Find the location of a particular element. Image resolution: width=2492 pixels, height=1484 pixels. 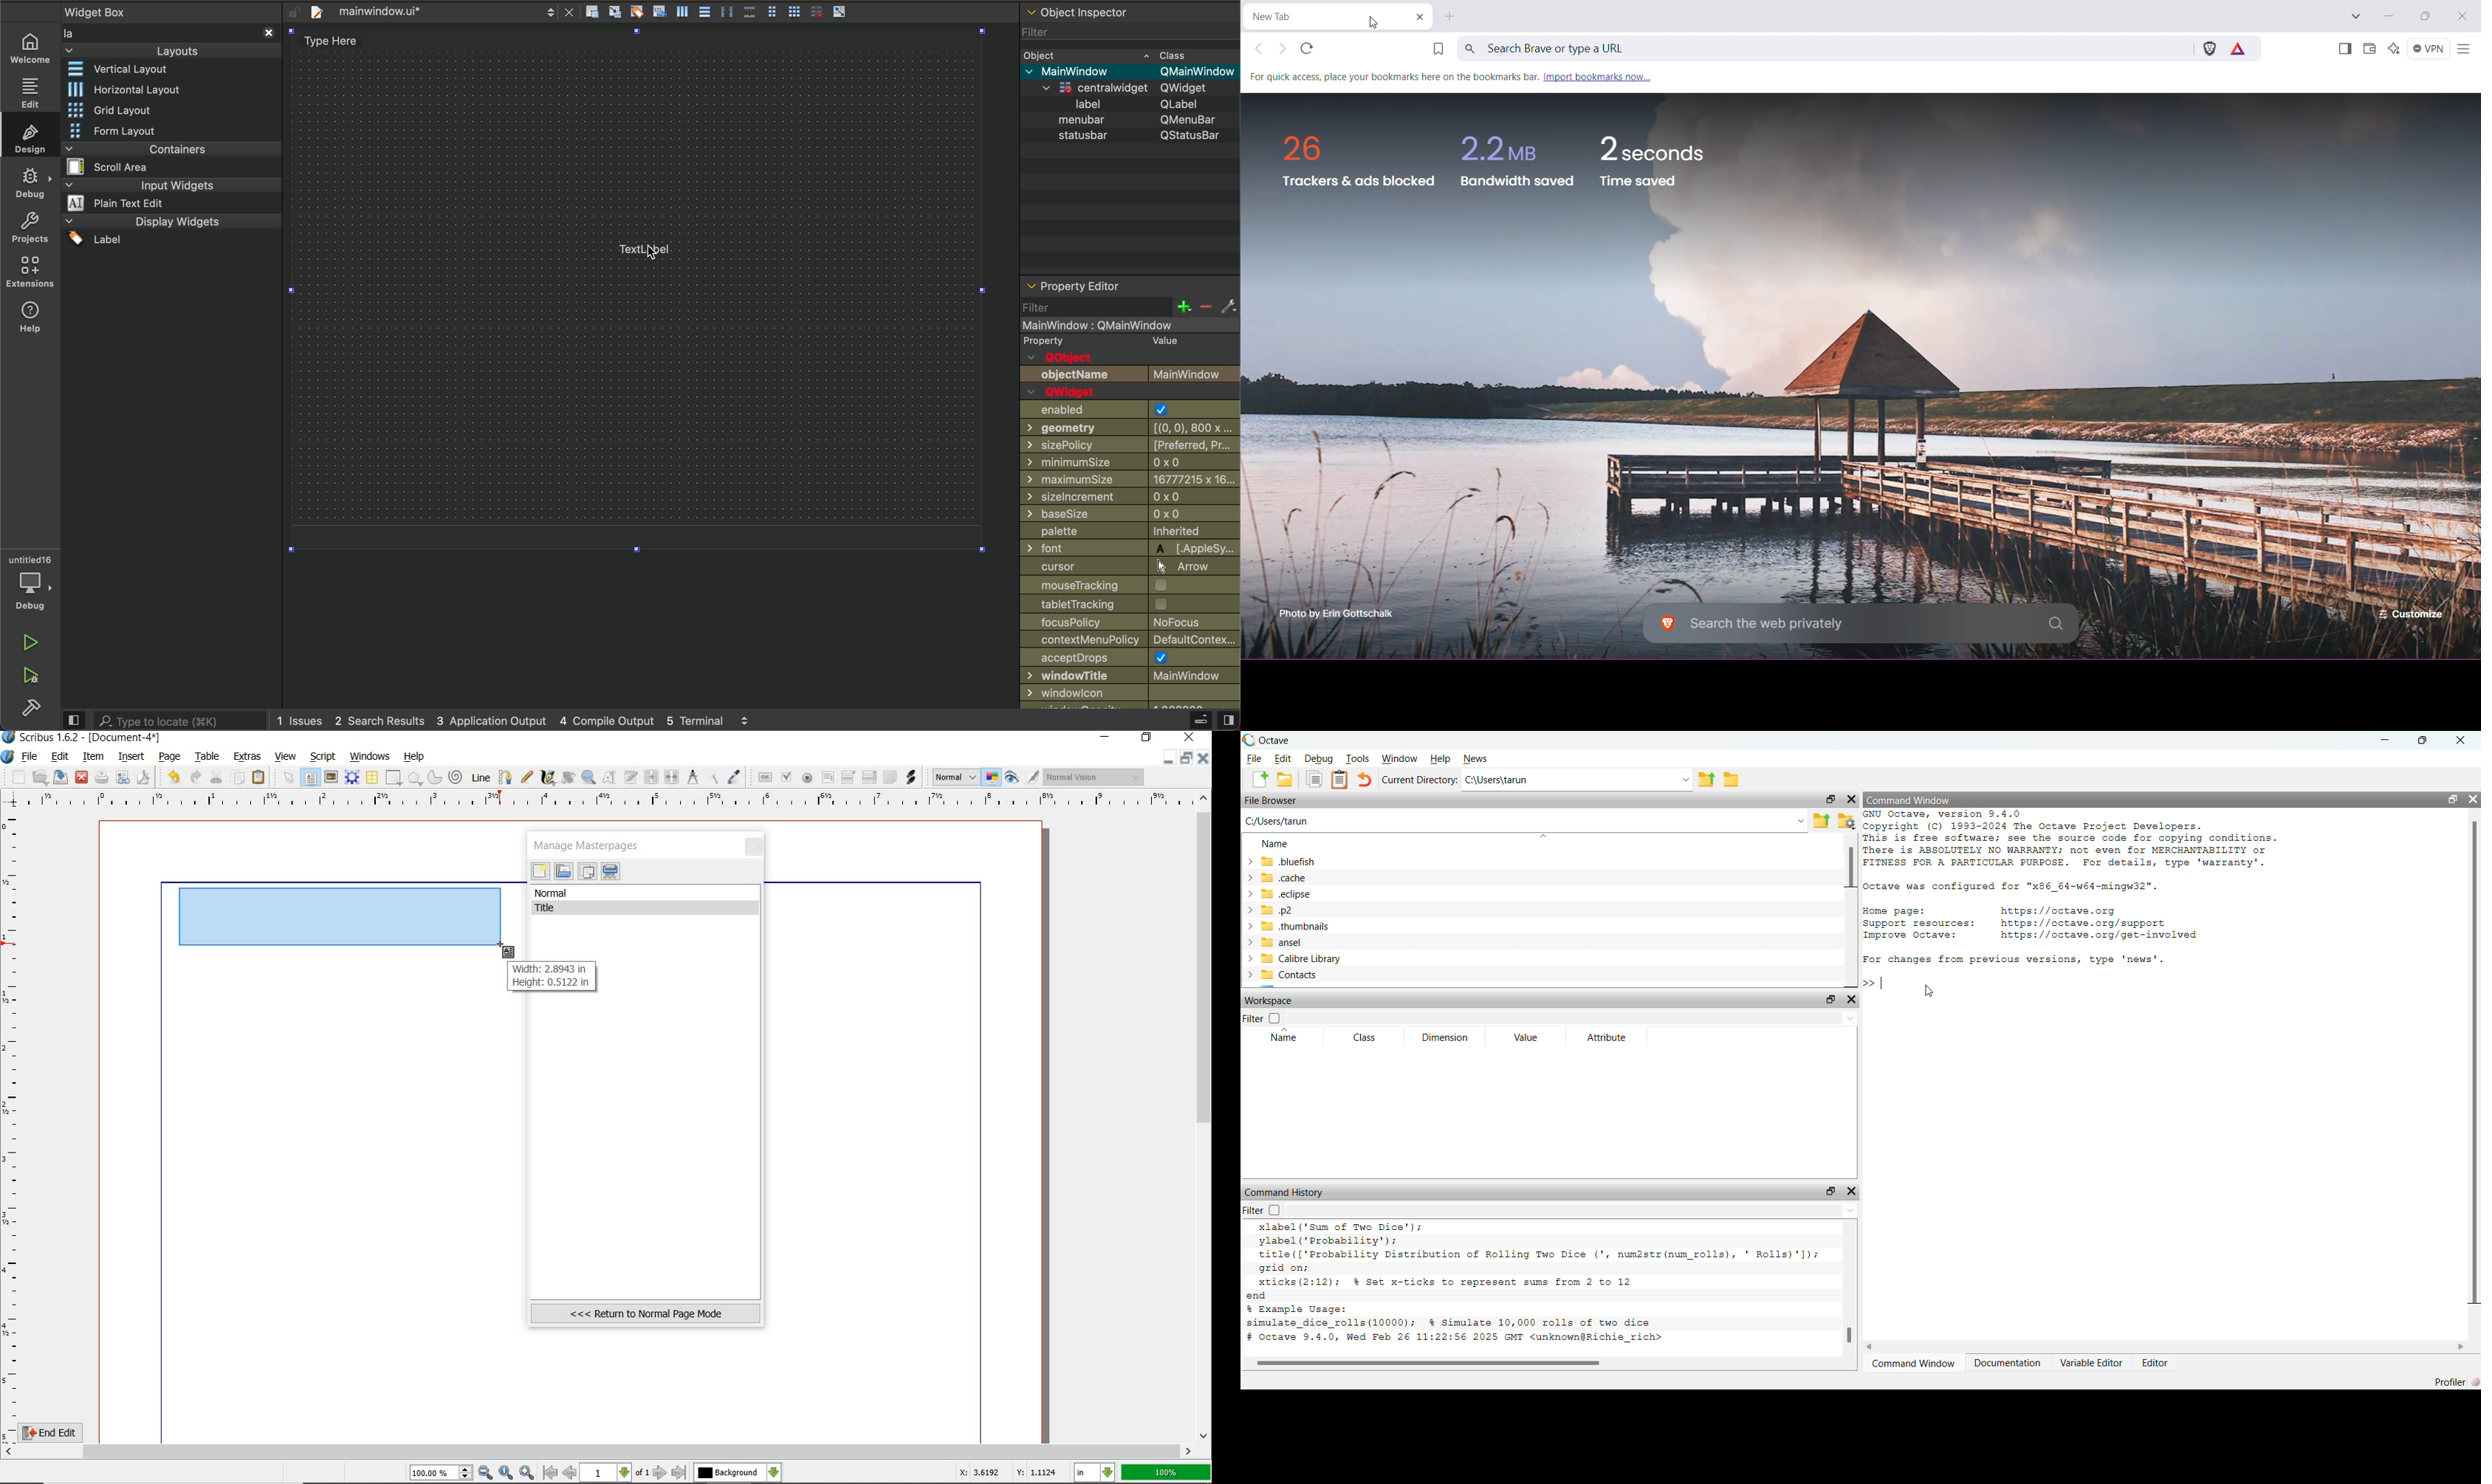

new is located at coordinates (14, 777).